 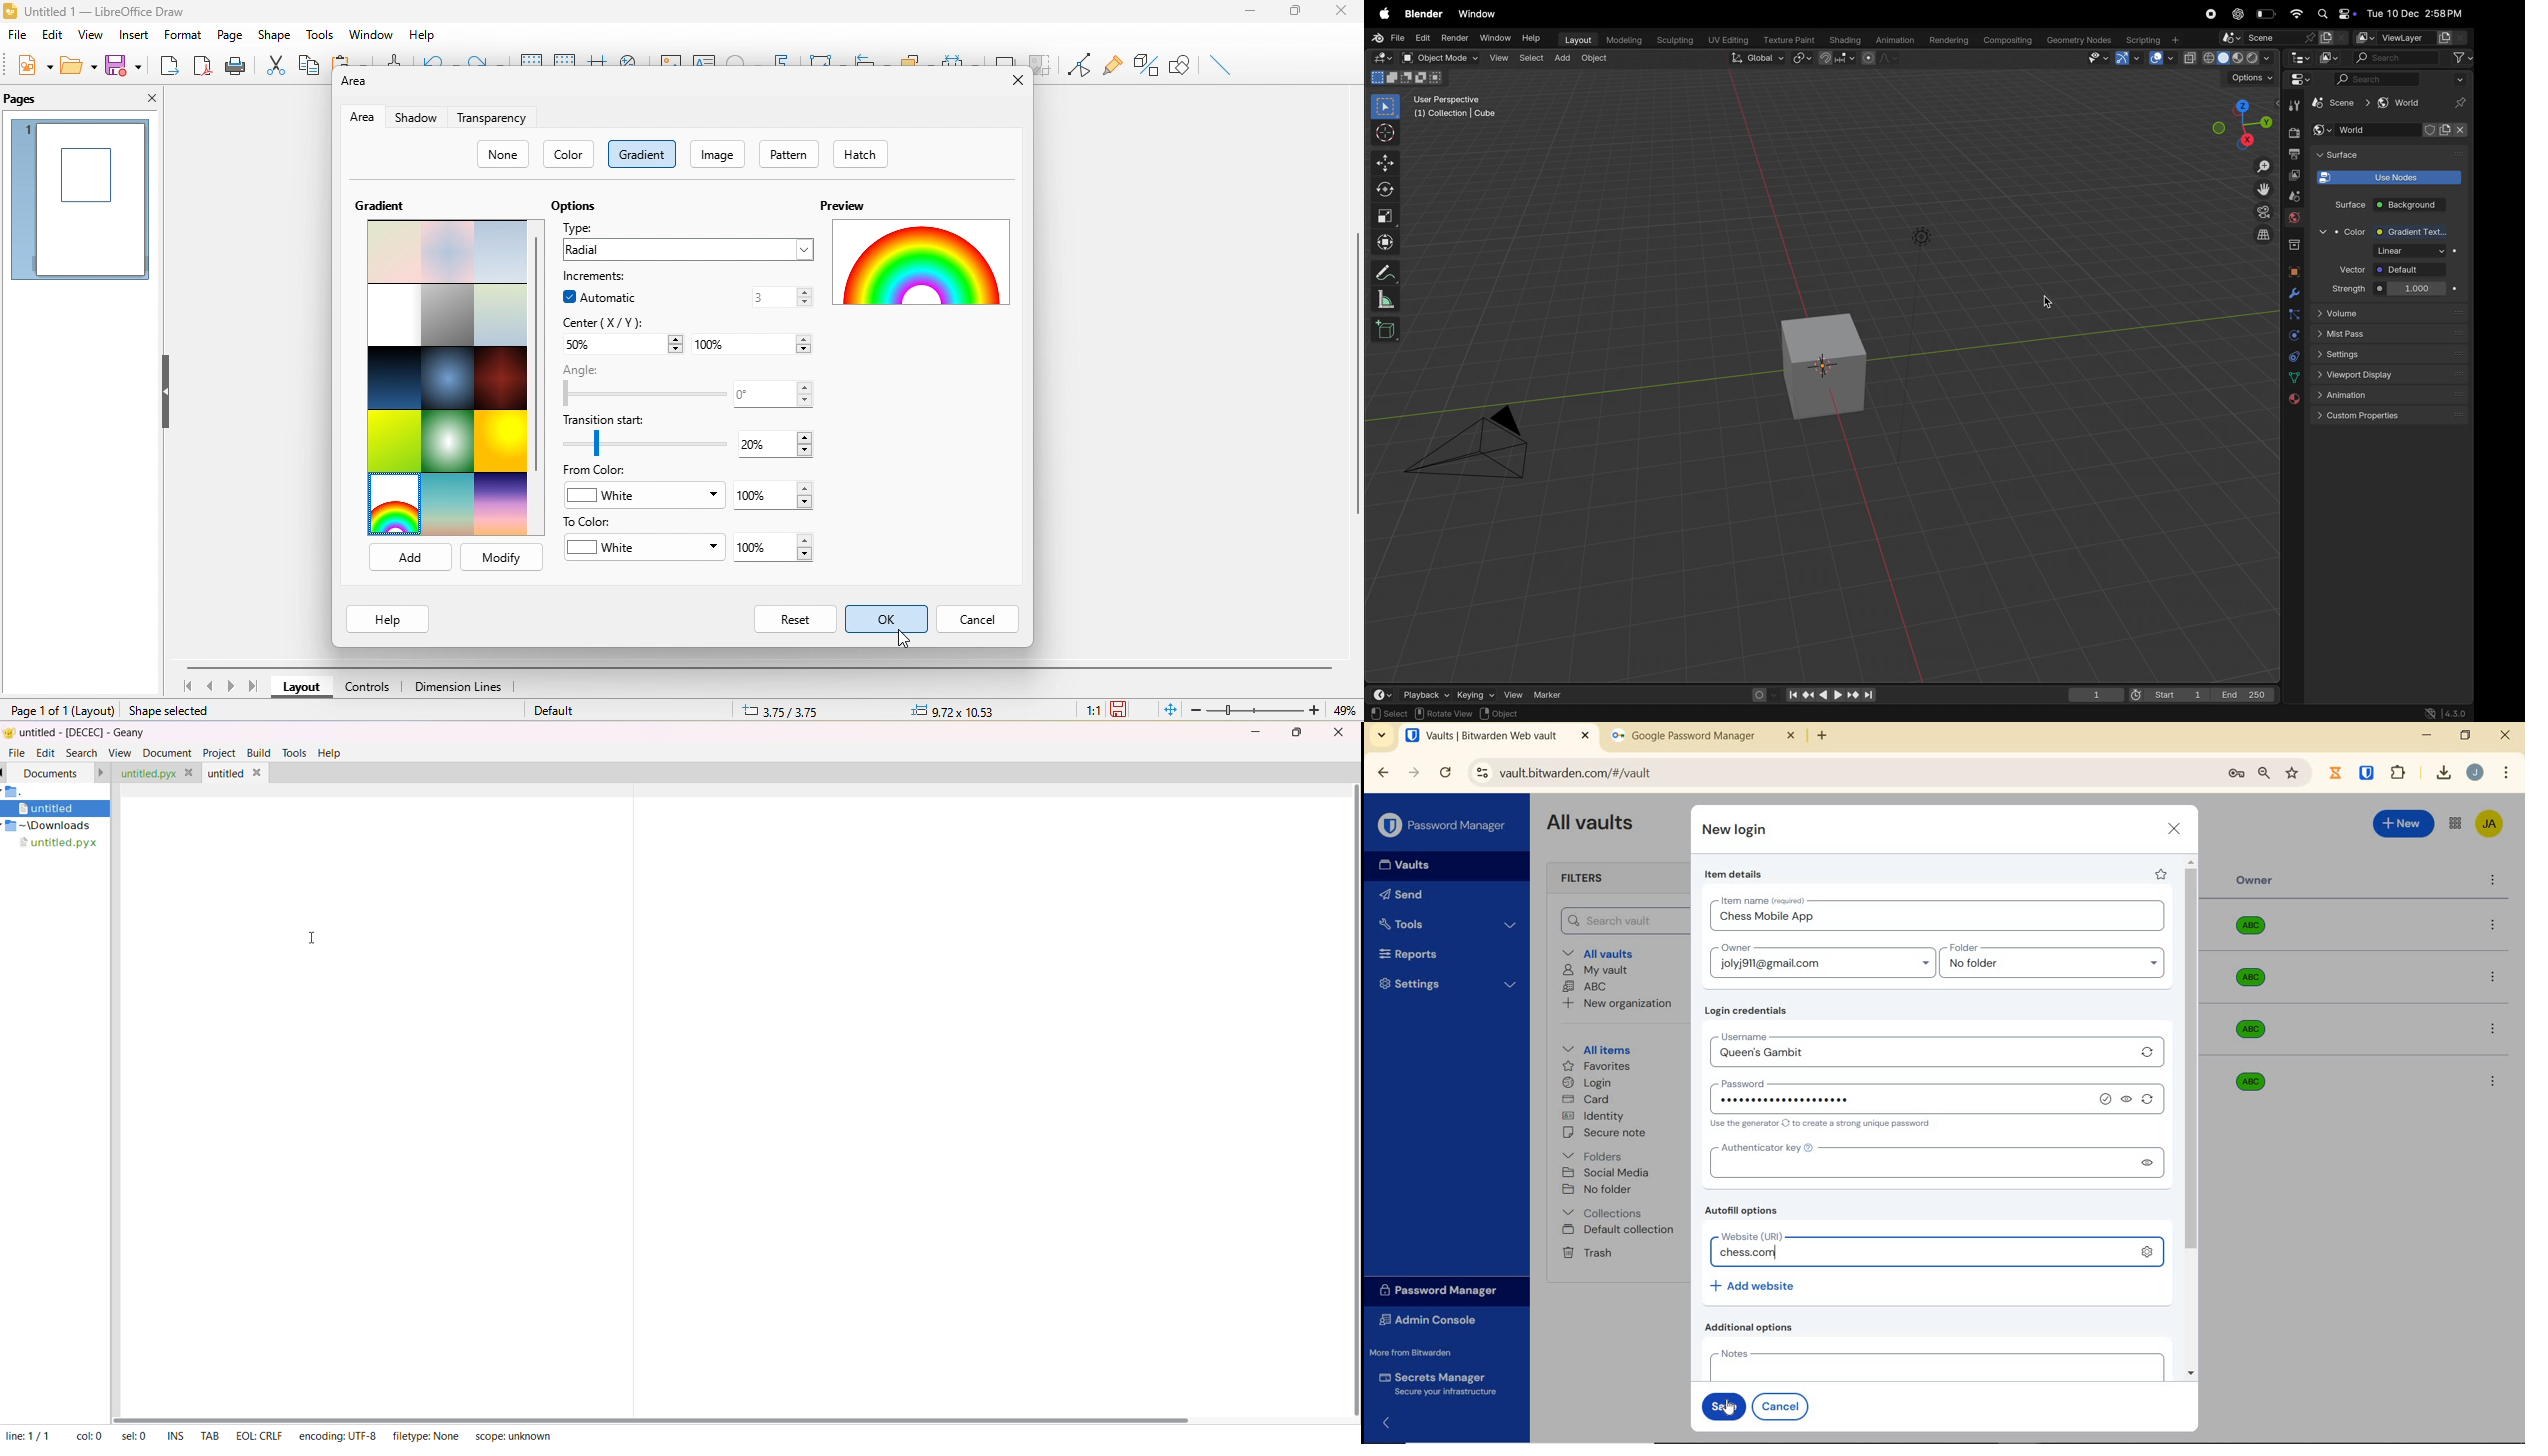 What do you see at coordinates (1754, 1285) in the screenshot?
I see `Add website` at bounding box center [1754, 1285].